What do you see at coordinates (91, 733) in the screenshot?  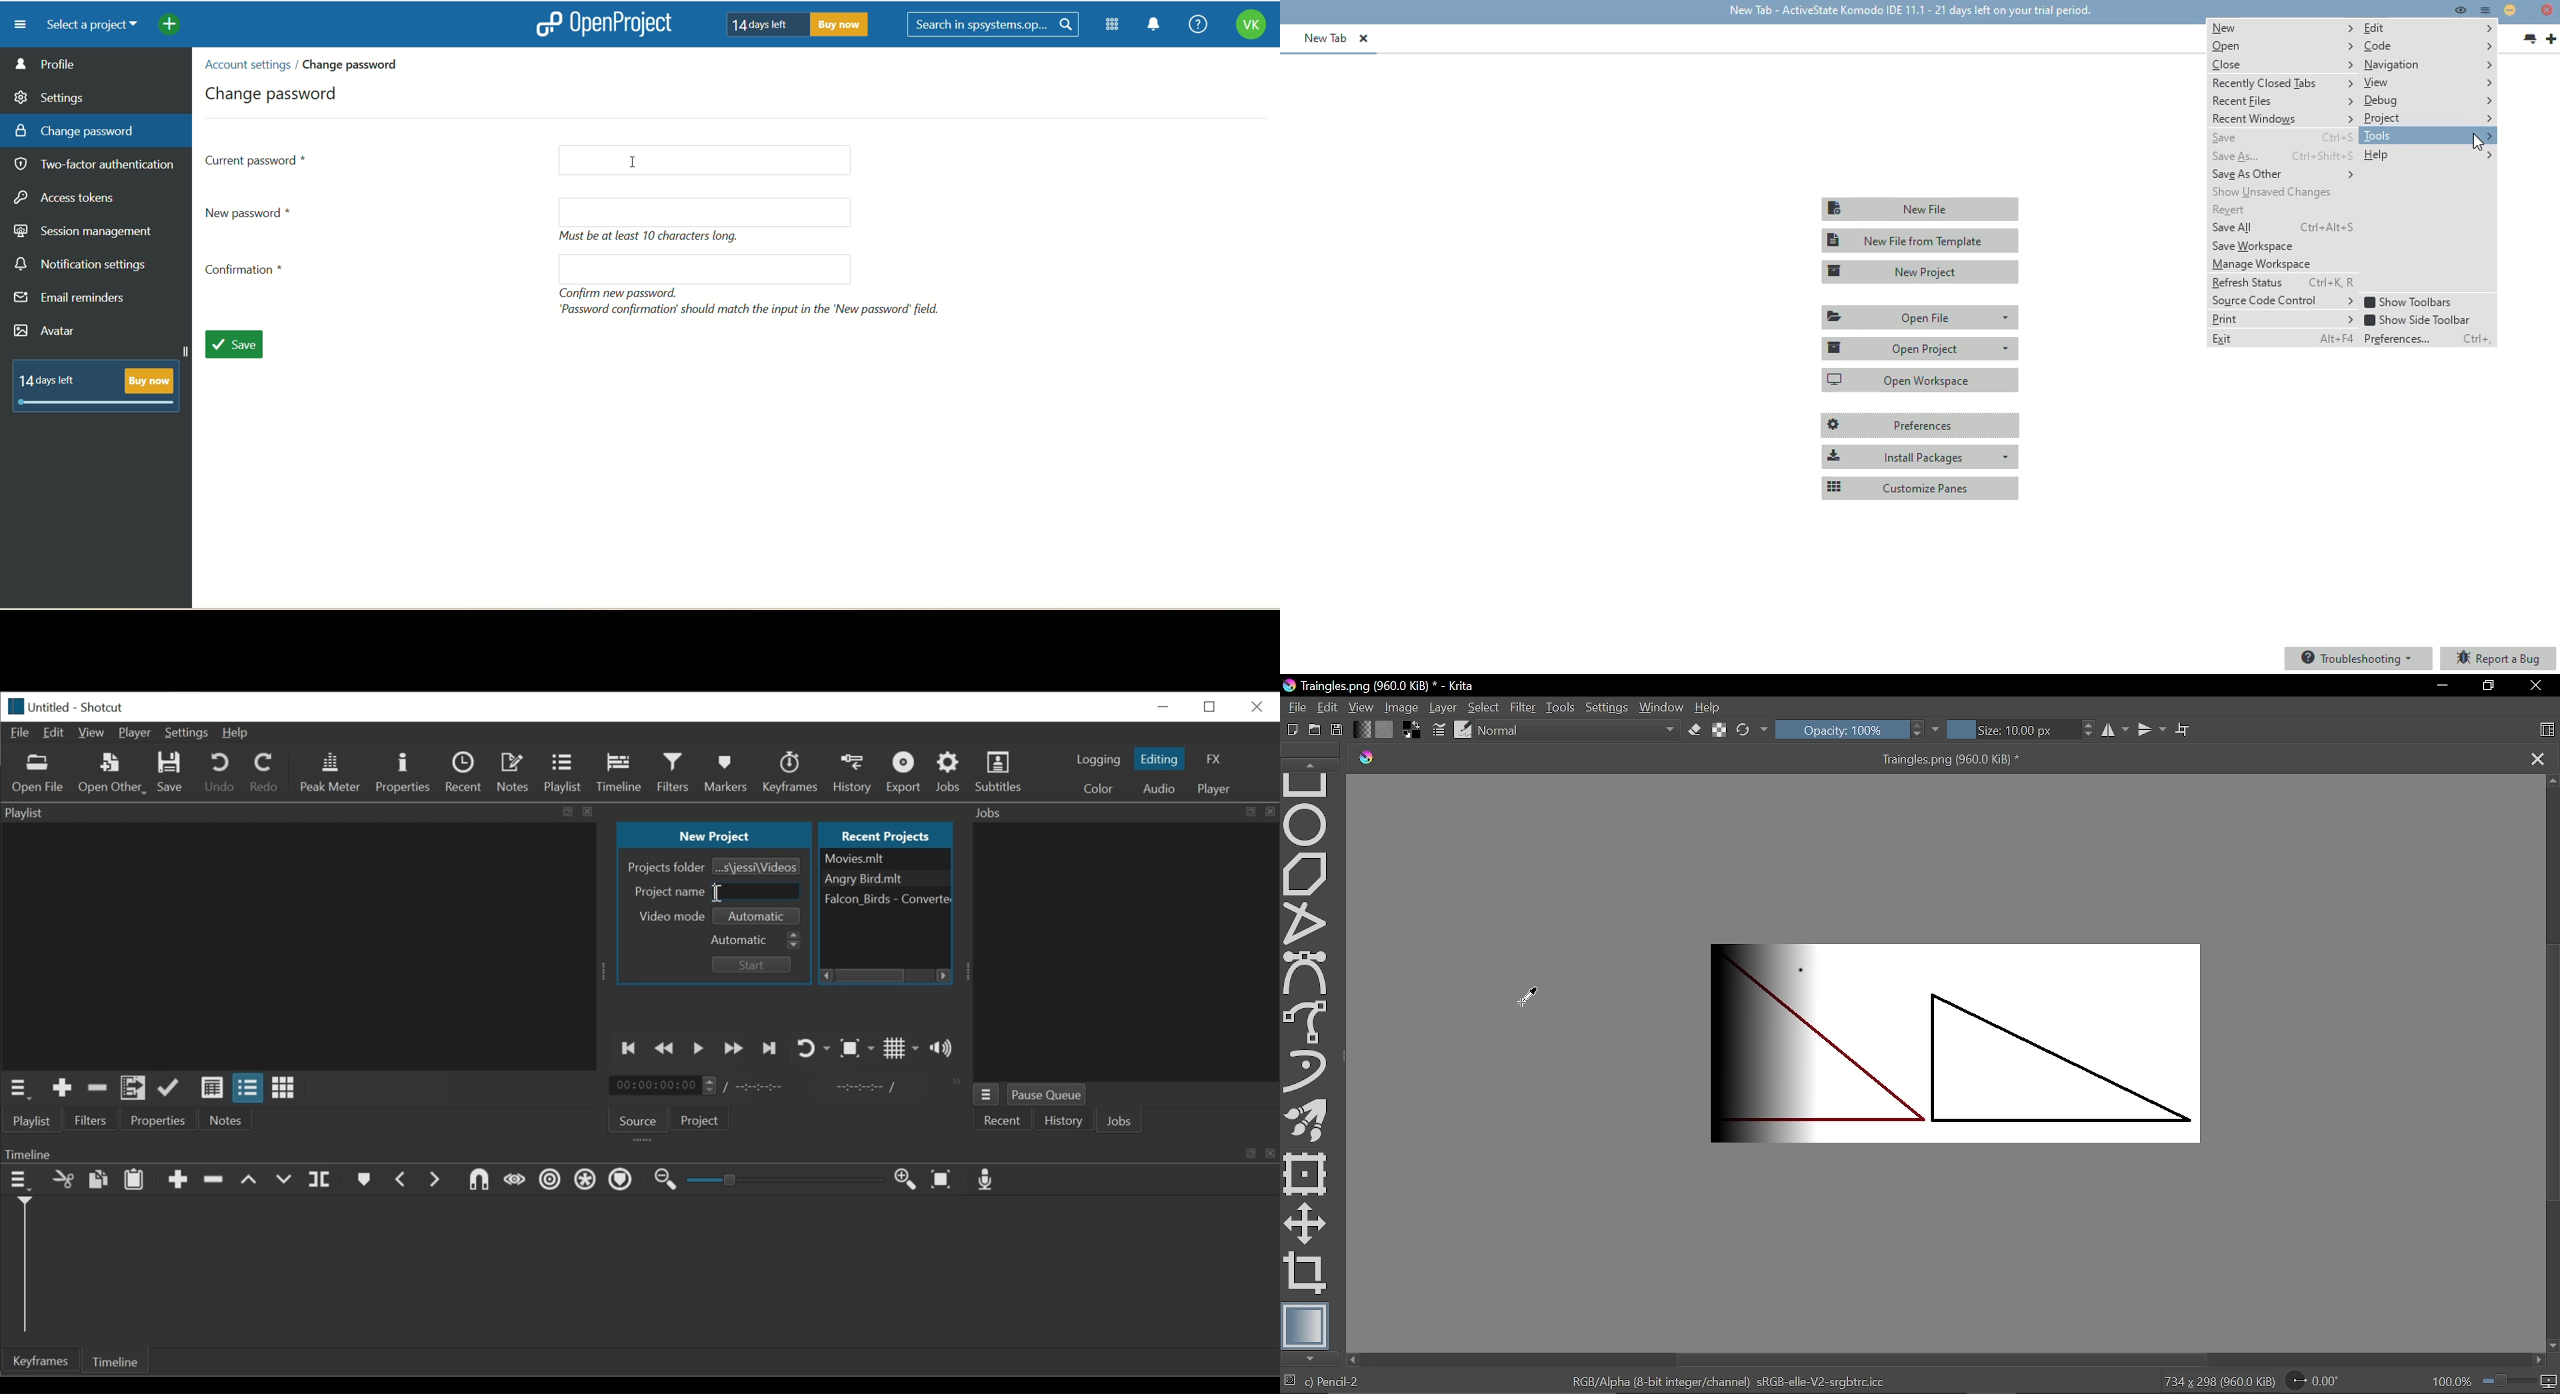 I see `View` at bounding box center [91, 733].